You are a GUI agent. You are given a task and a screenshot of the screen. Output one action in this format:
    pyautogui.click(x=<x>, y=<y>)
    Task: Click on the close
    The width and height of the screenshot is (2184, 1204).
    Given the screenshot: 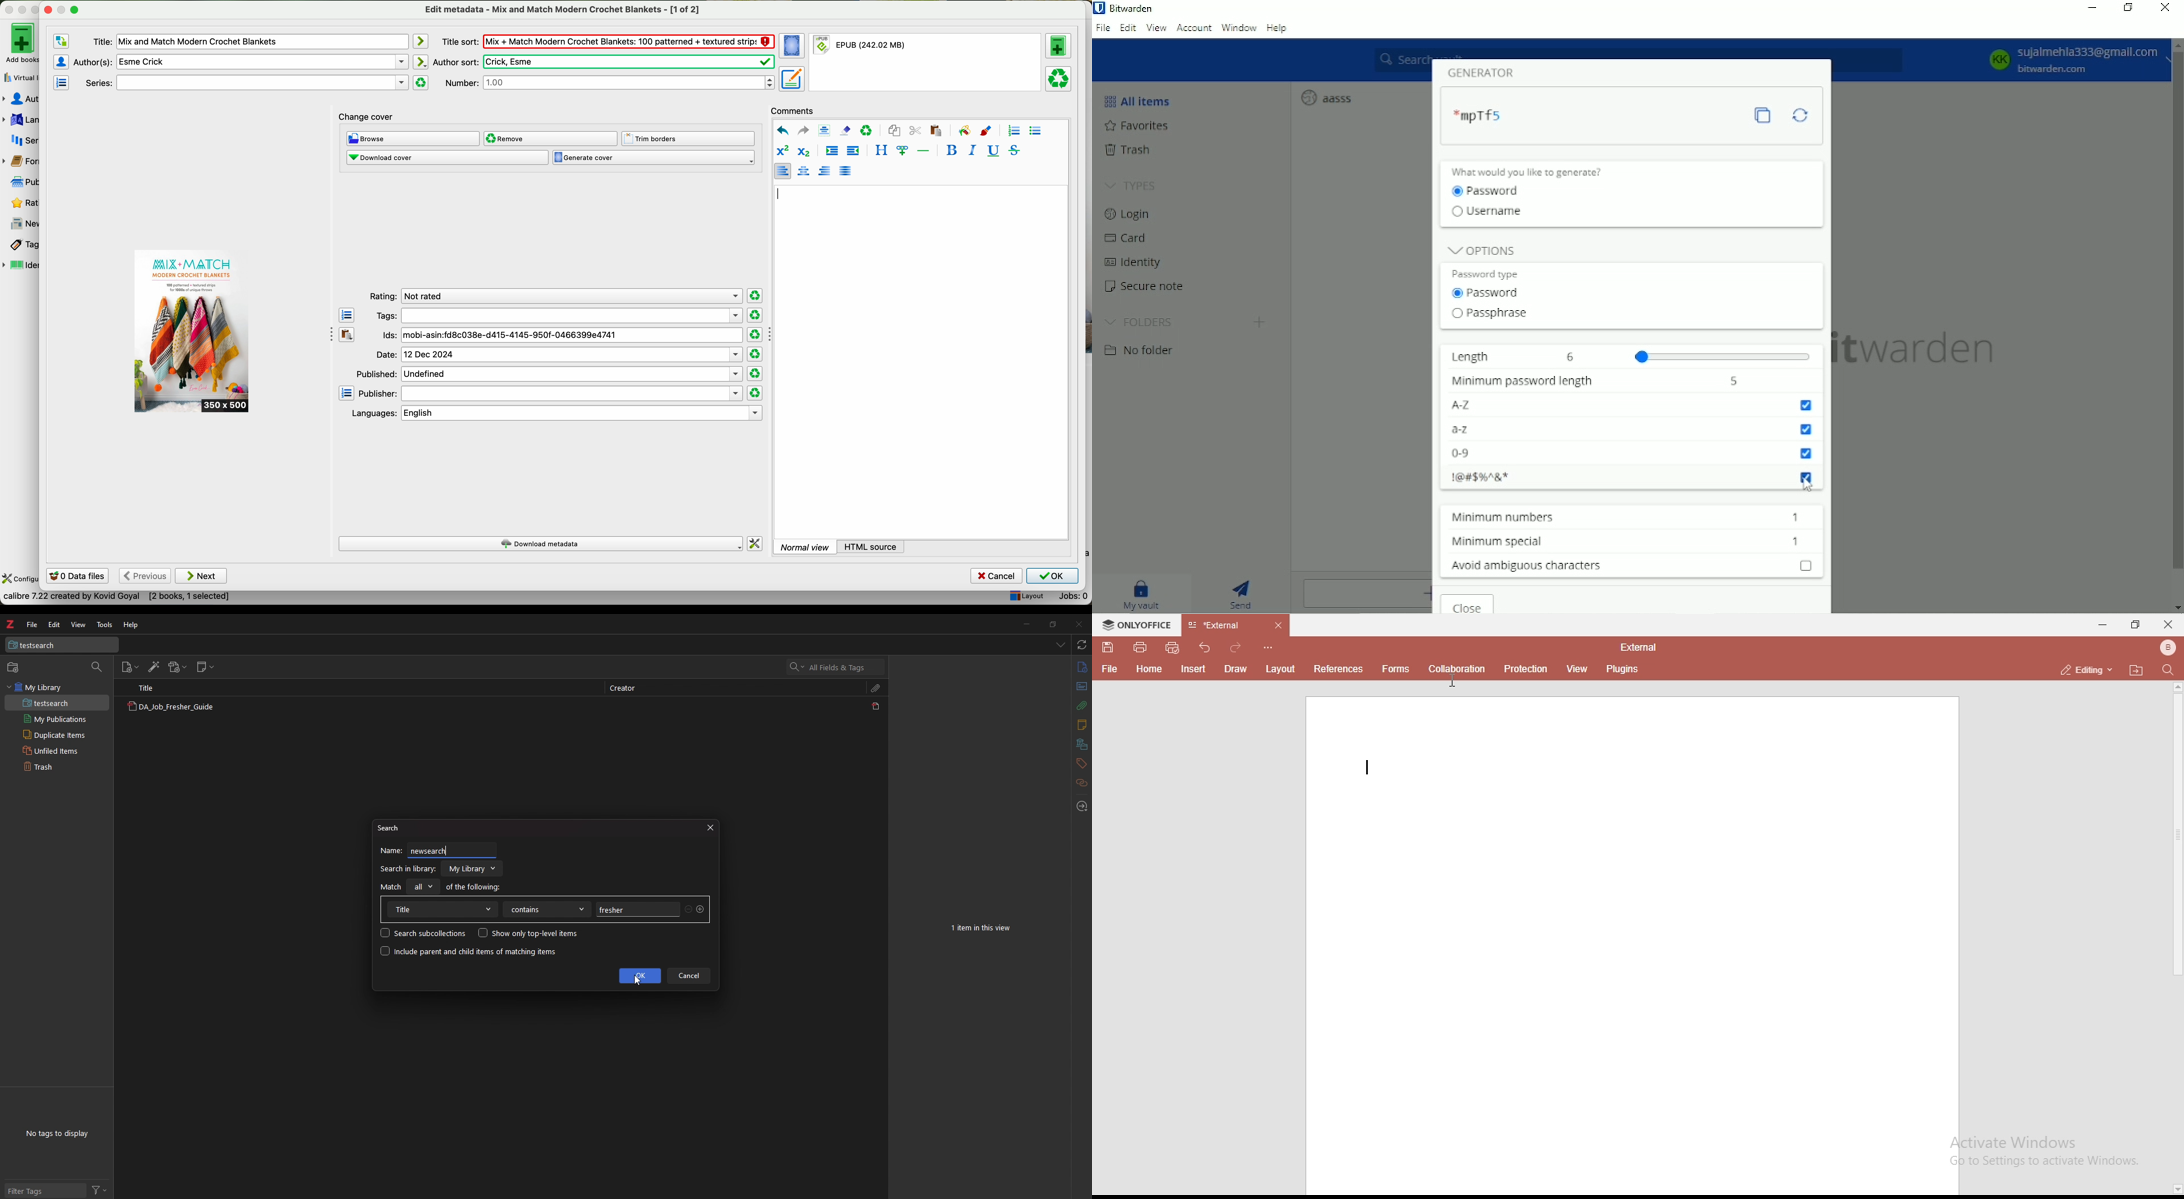 What is the action you would take?
    pyautogui.click(x=2170, y=625)
    